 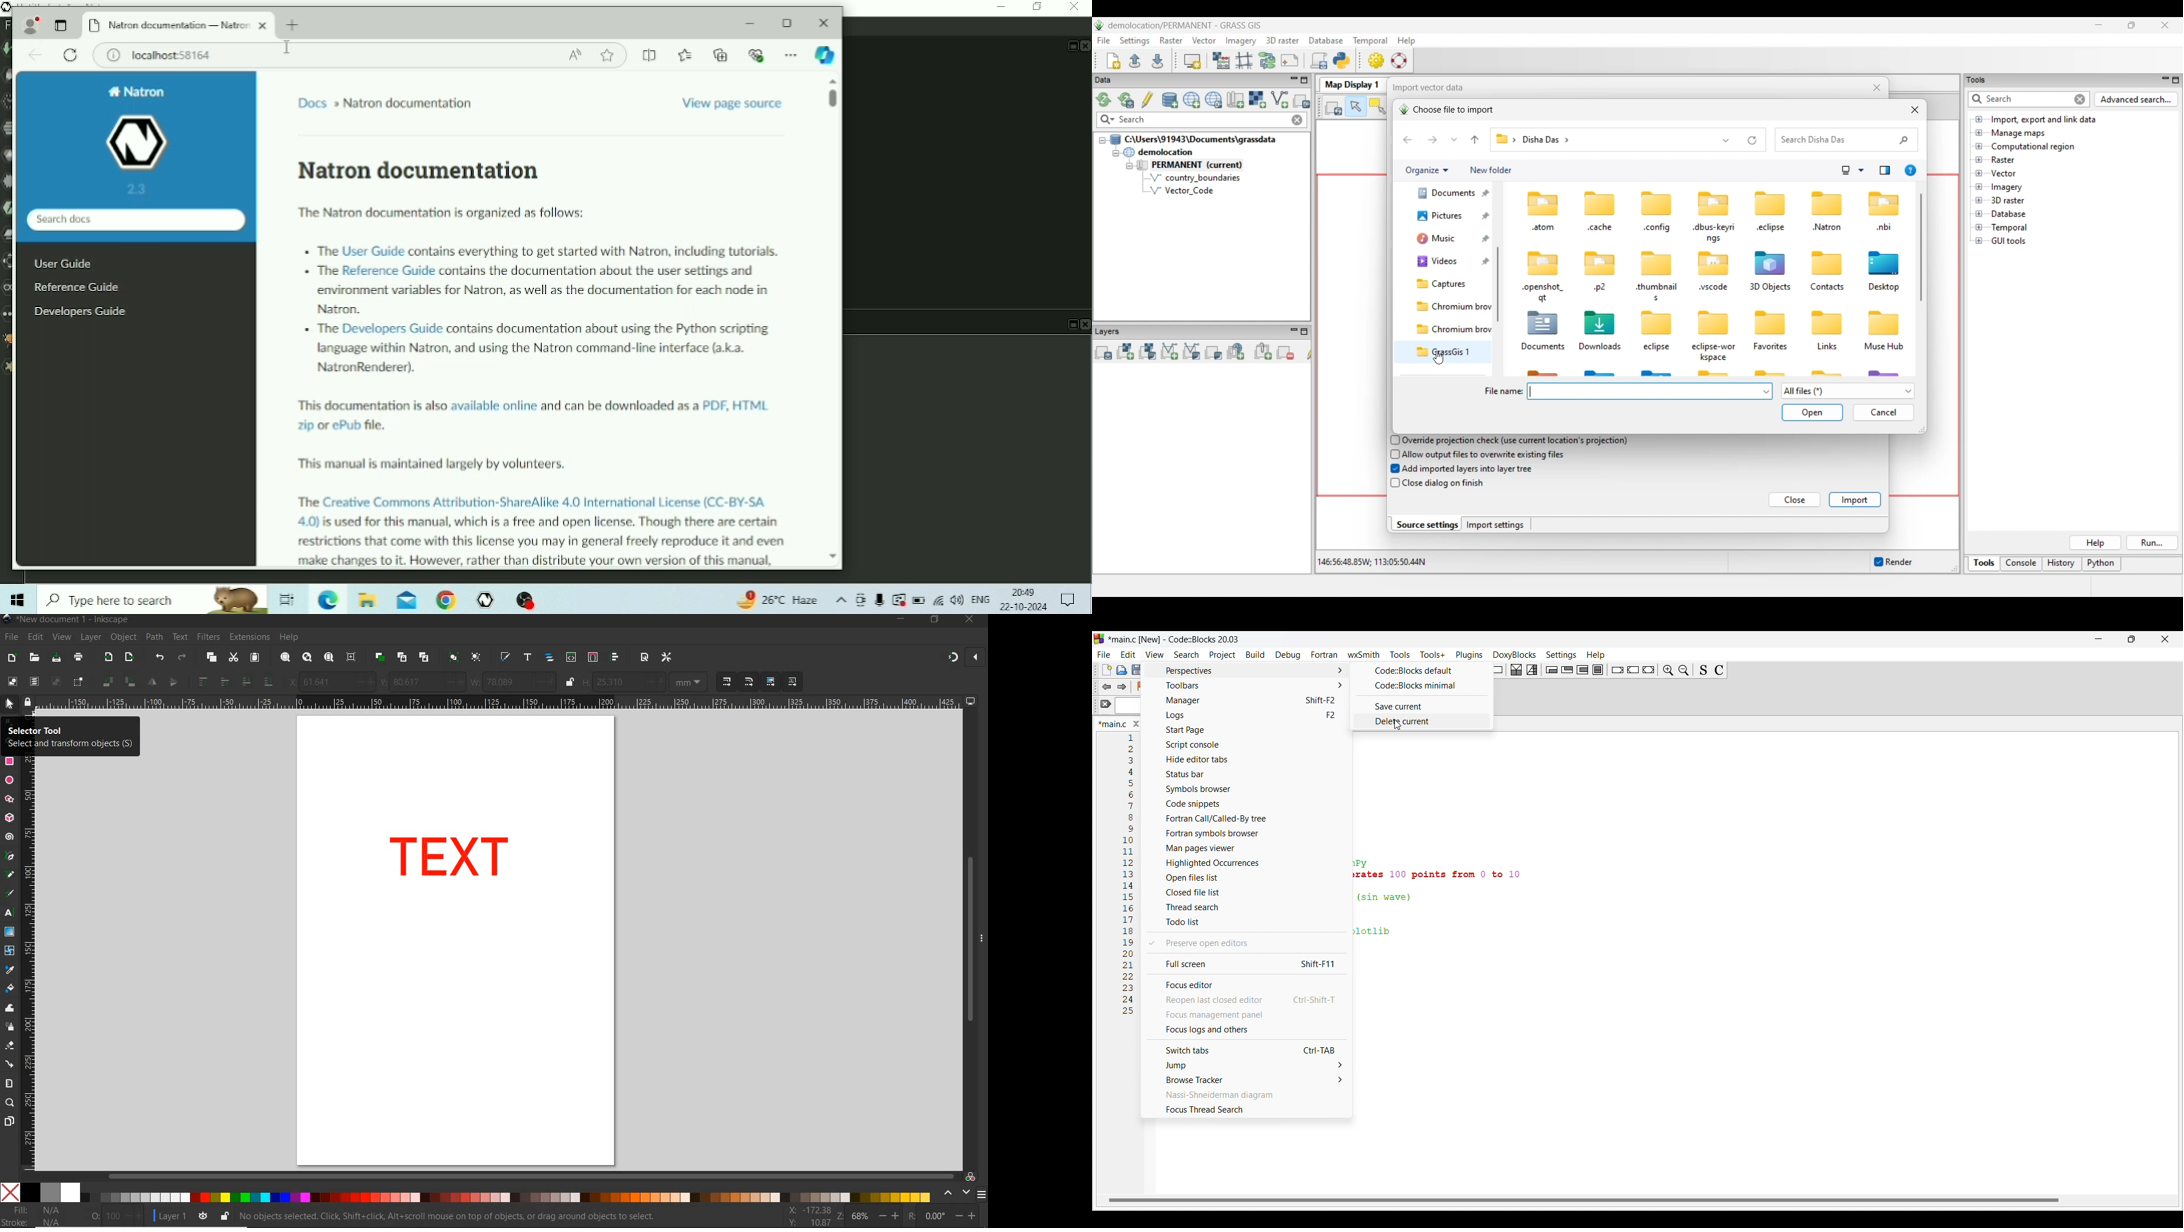 I want to click on pages tool, so click(x=9, y=1122).